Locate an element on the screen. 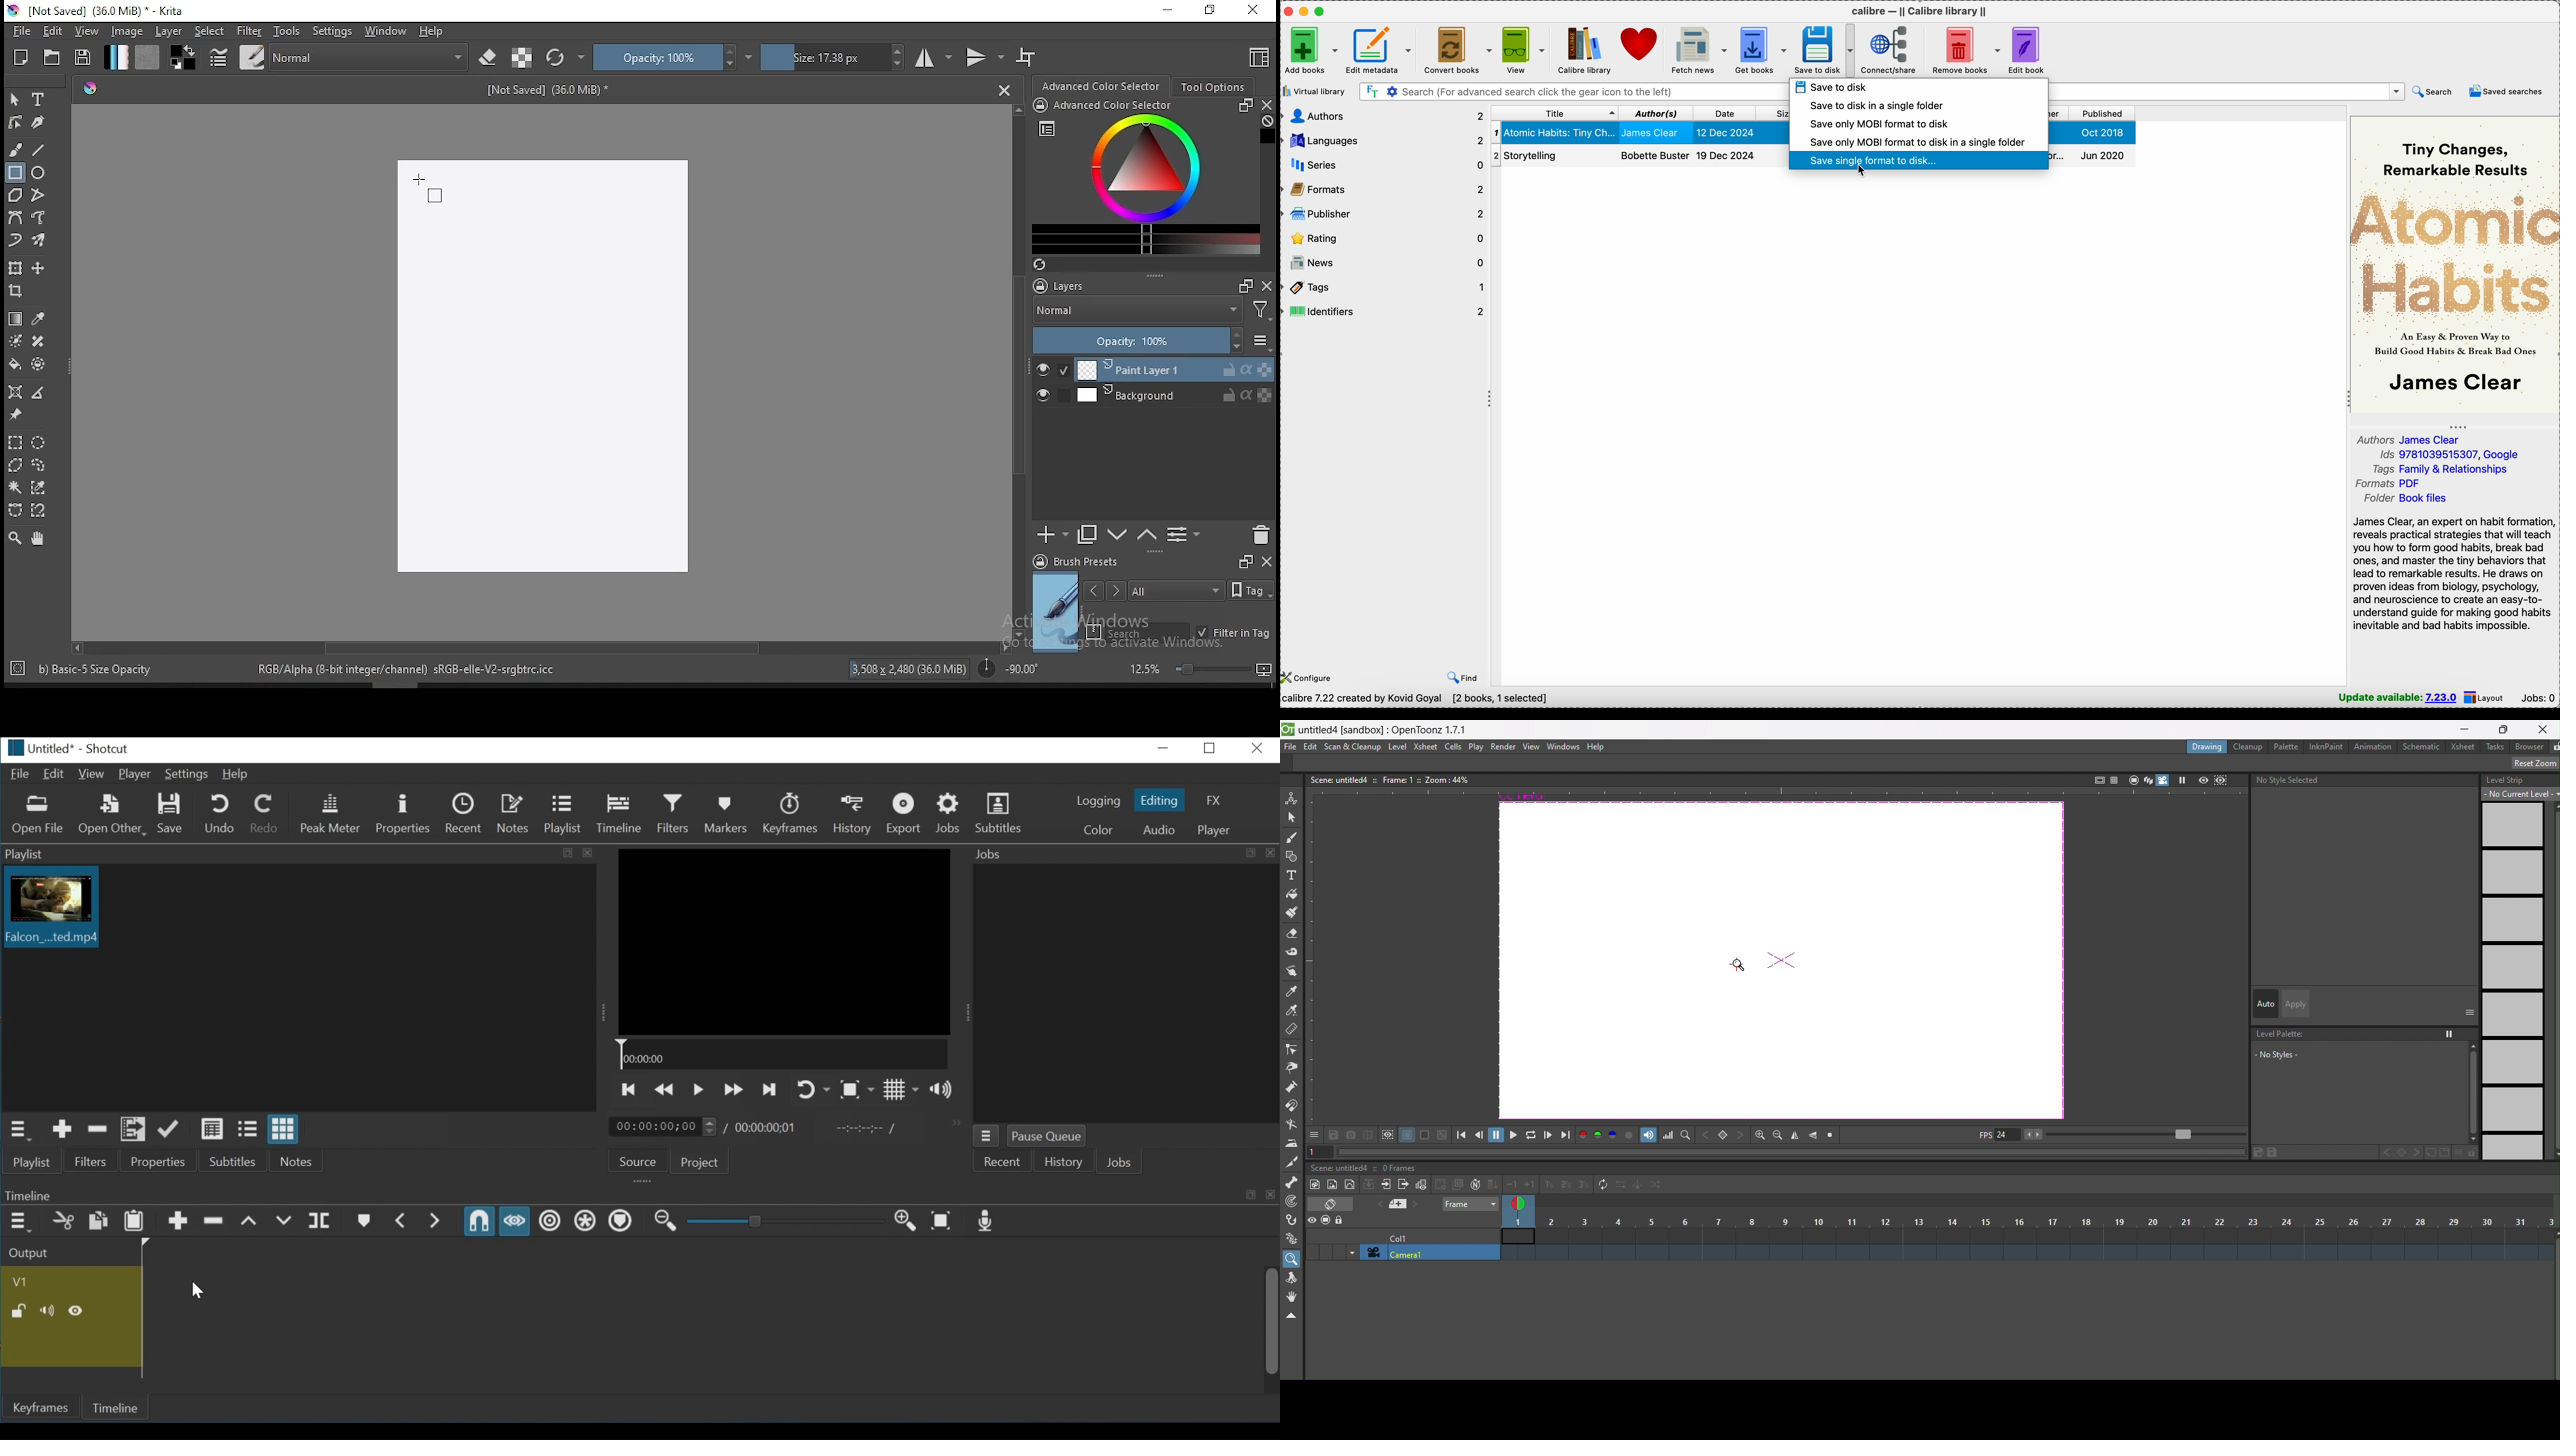  ellipse tool is located at coordinates (39, 171).